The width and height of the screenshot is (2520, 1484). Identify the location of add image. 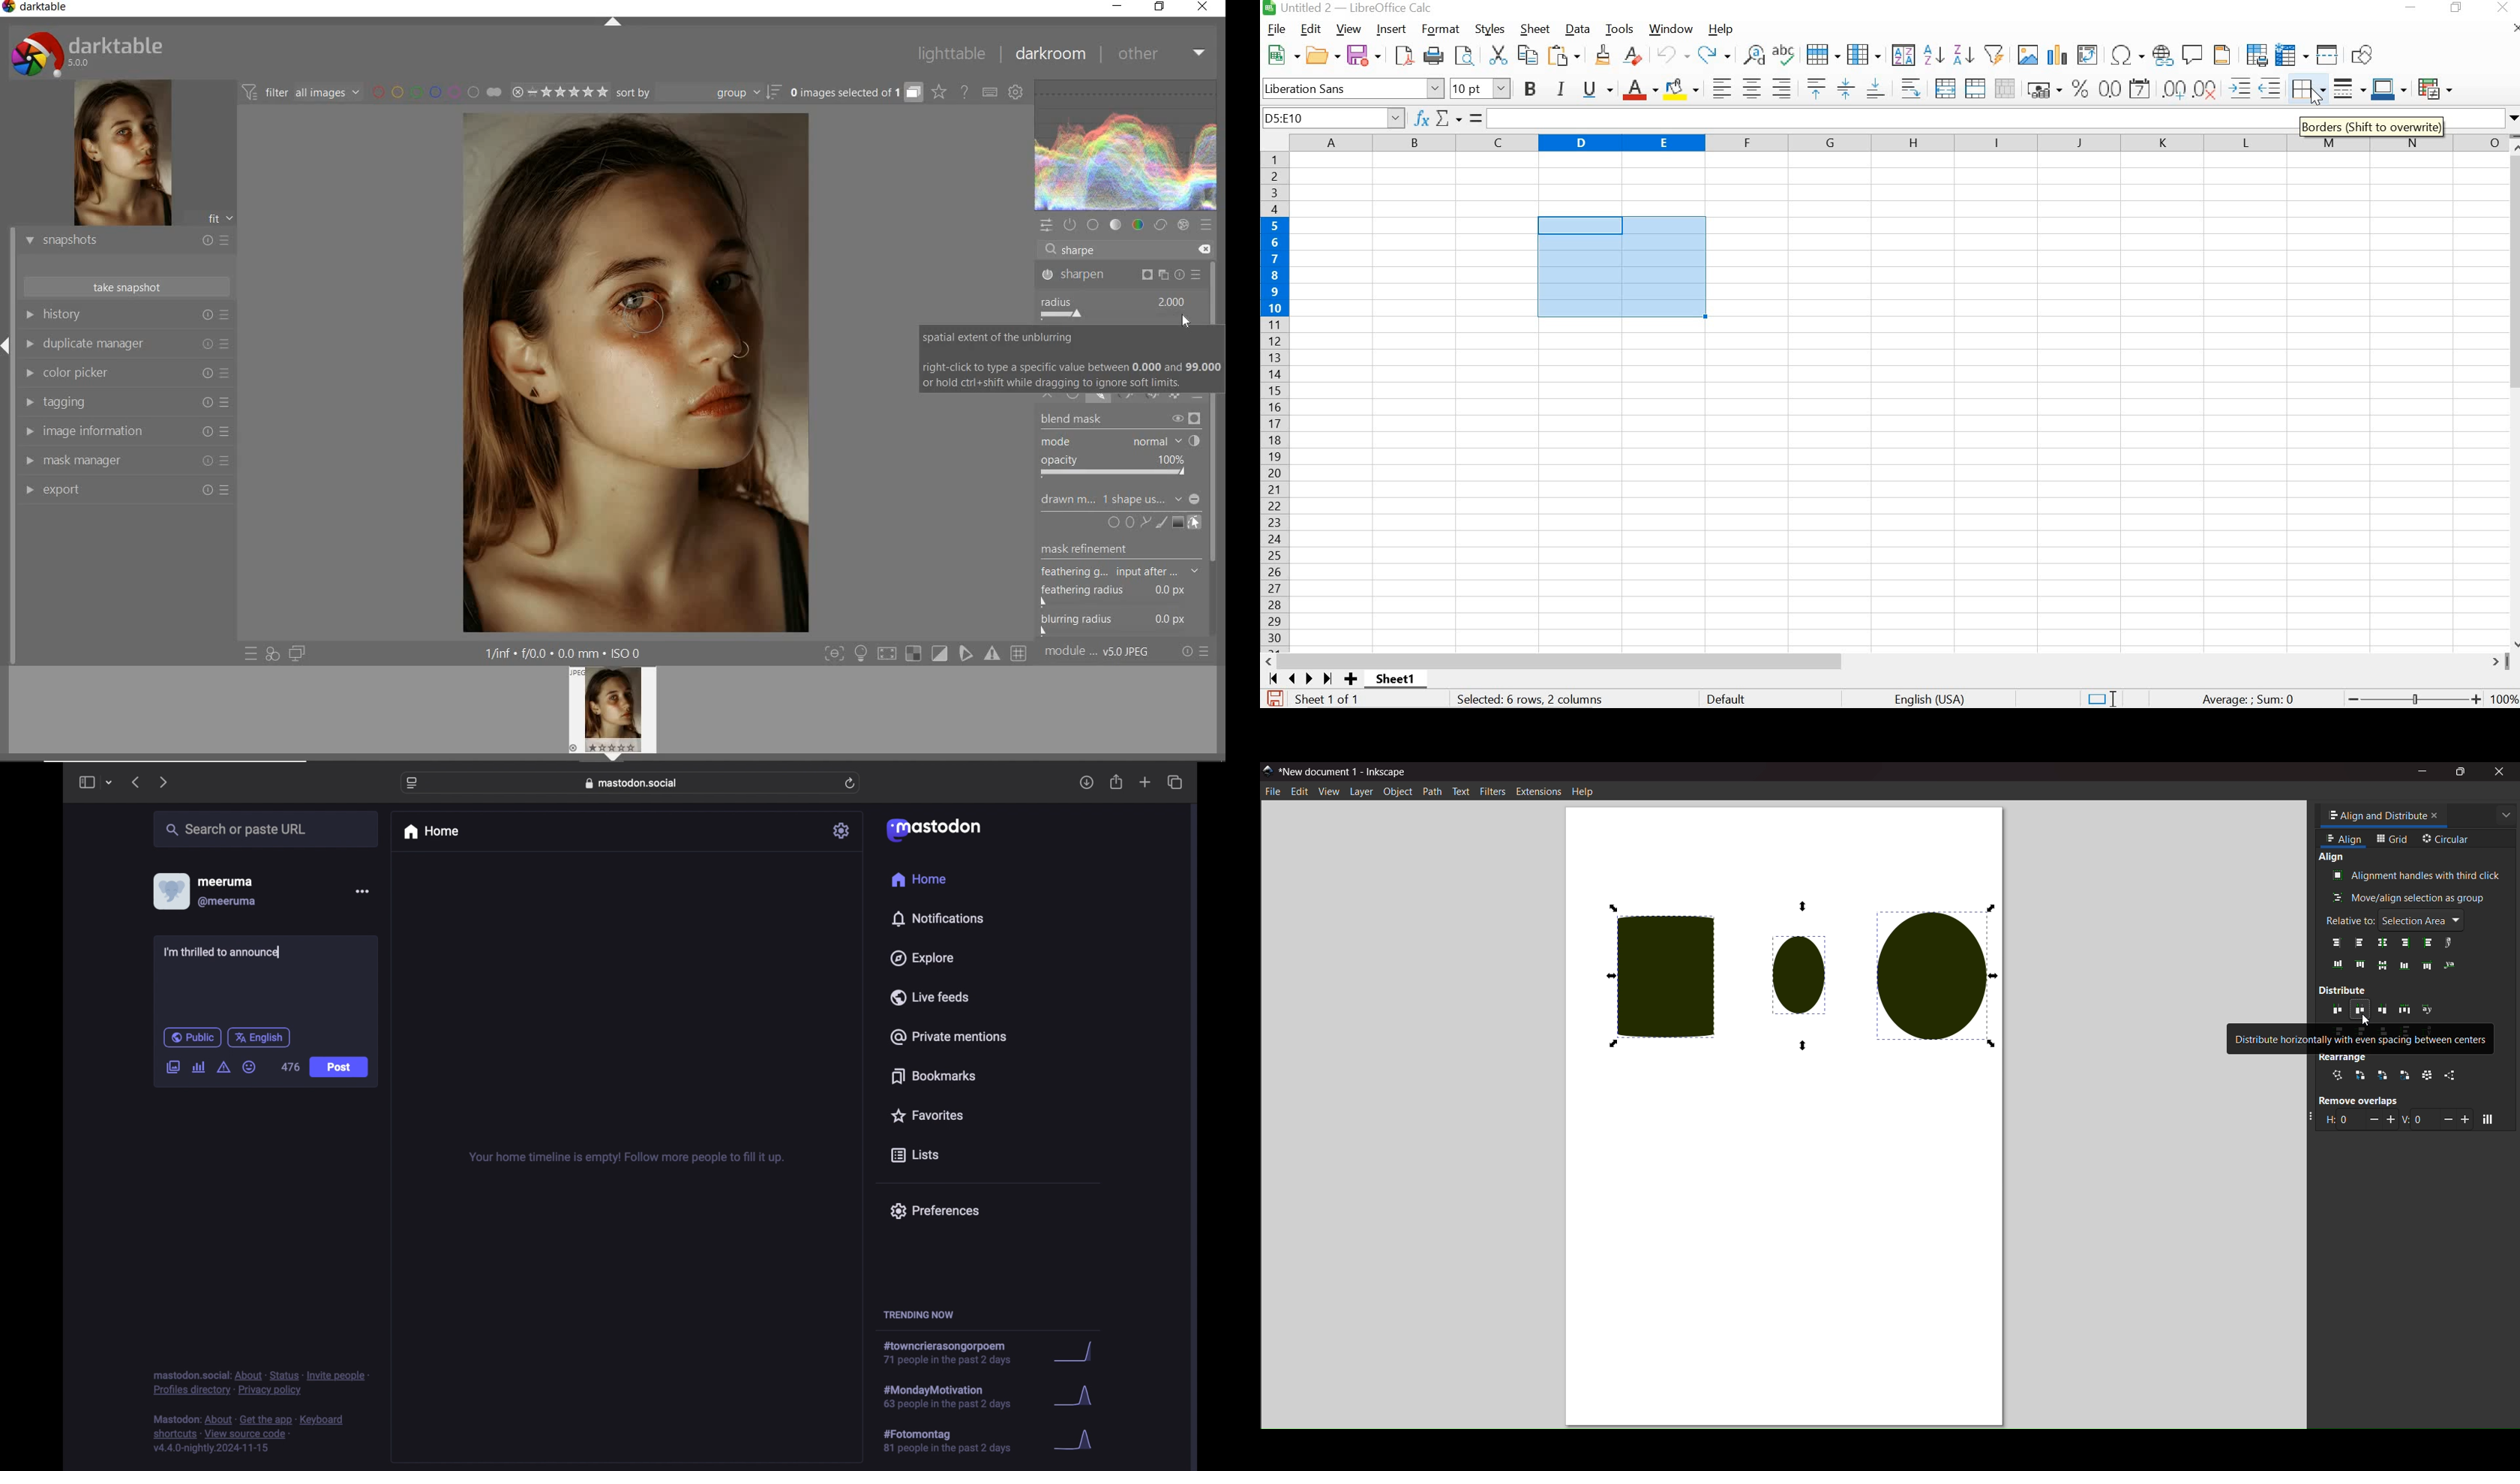
(173, 1068).